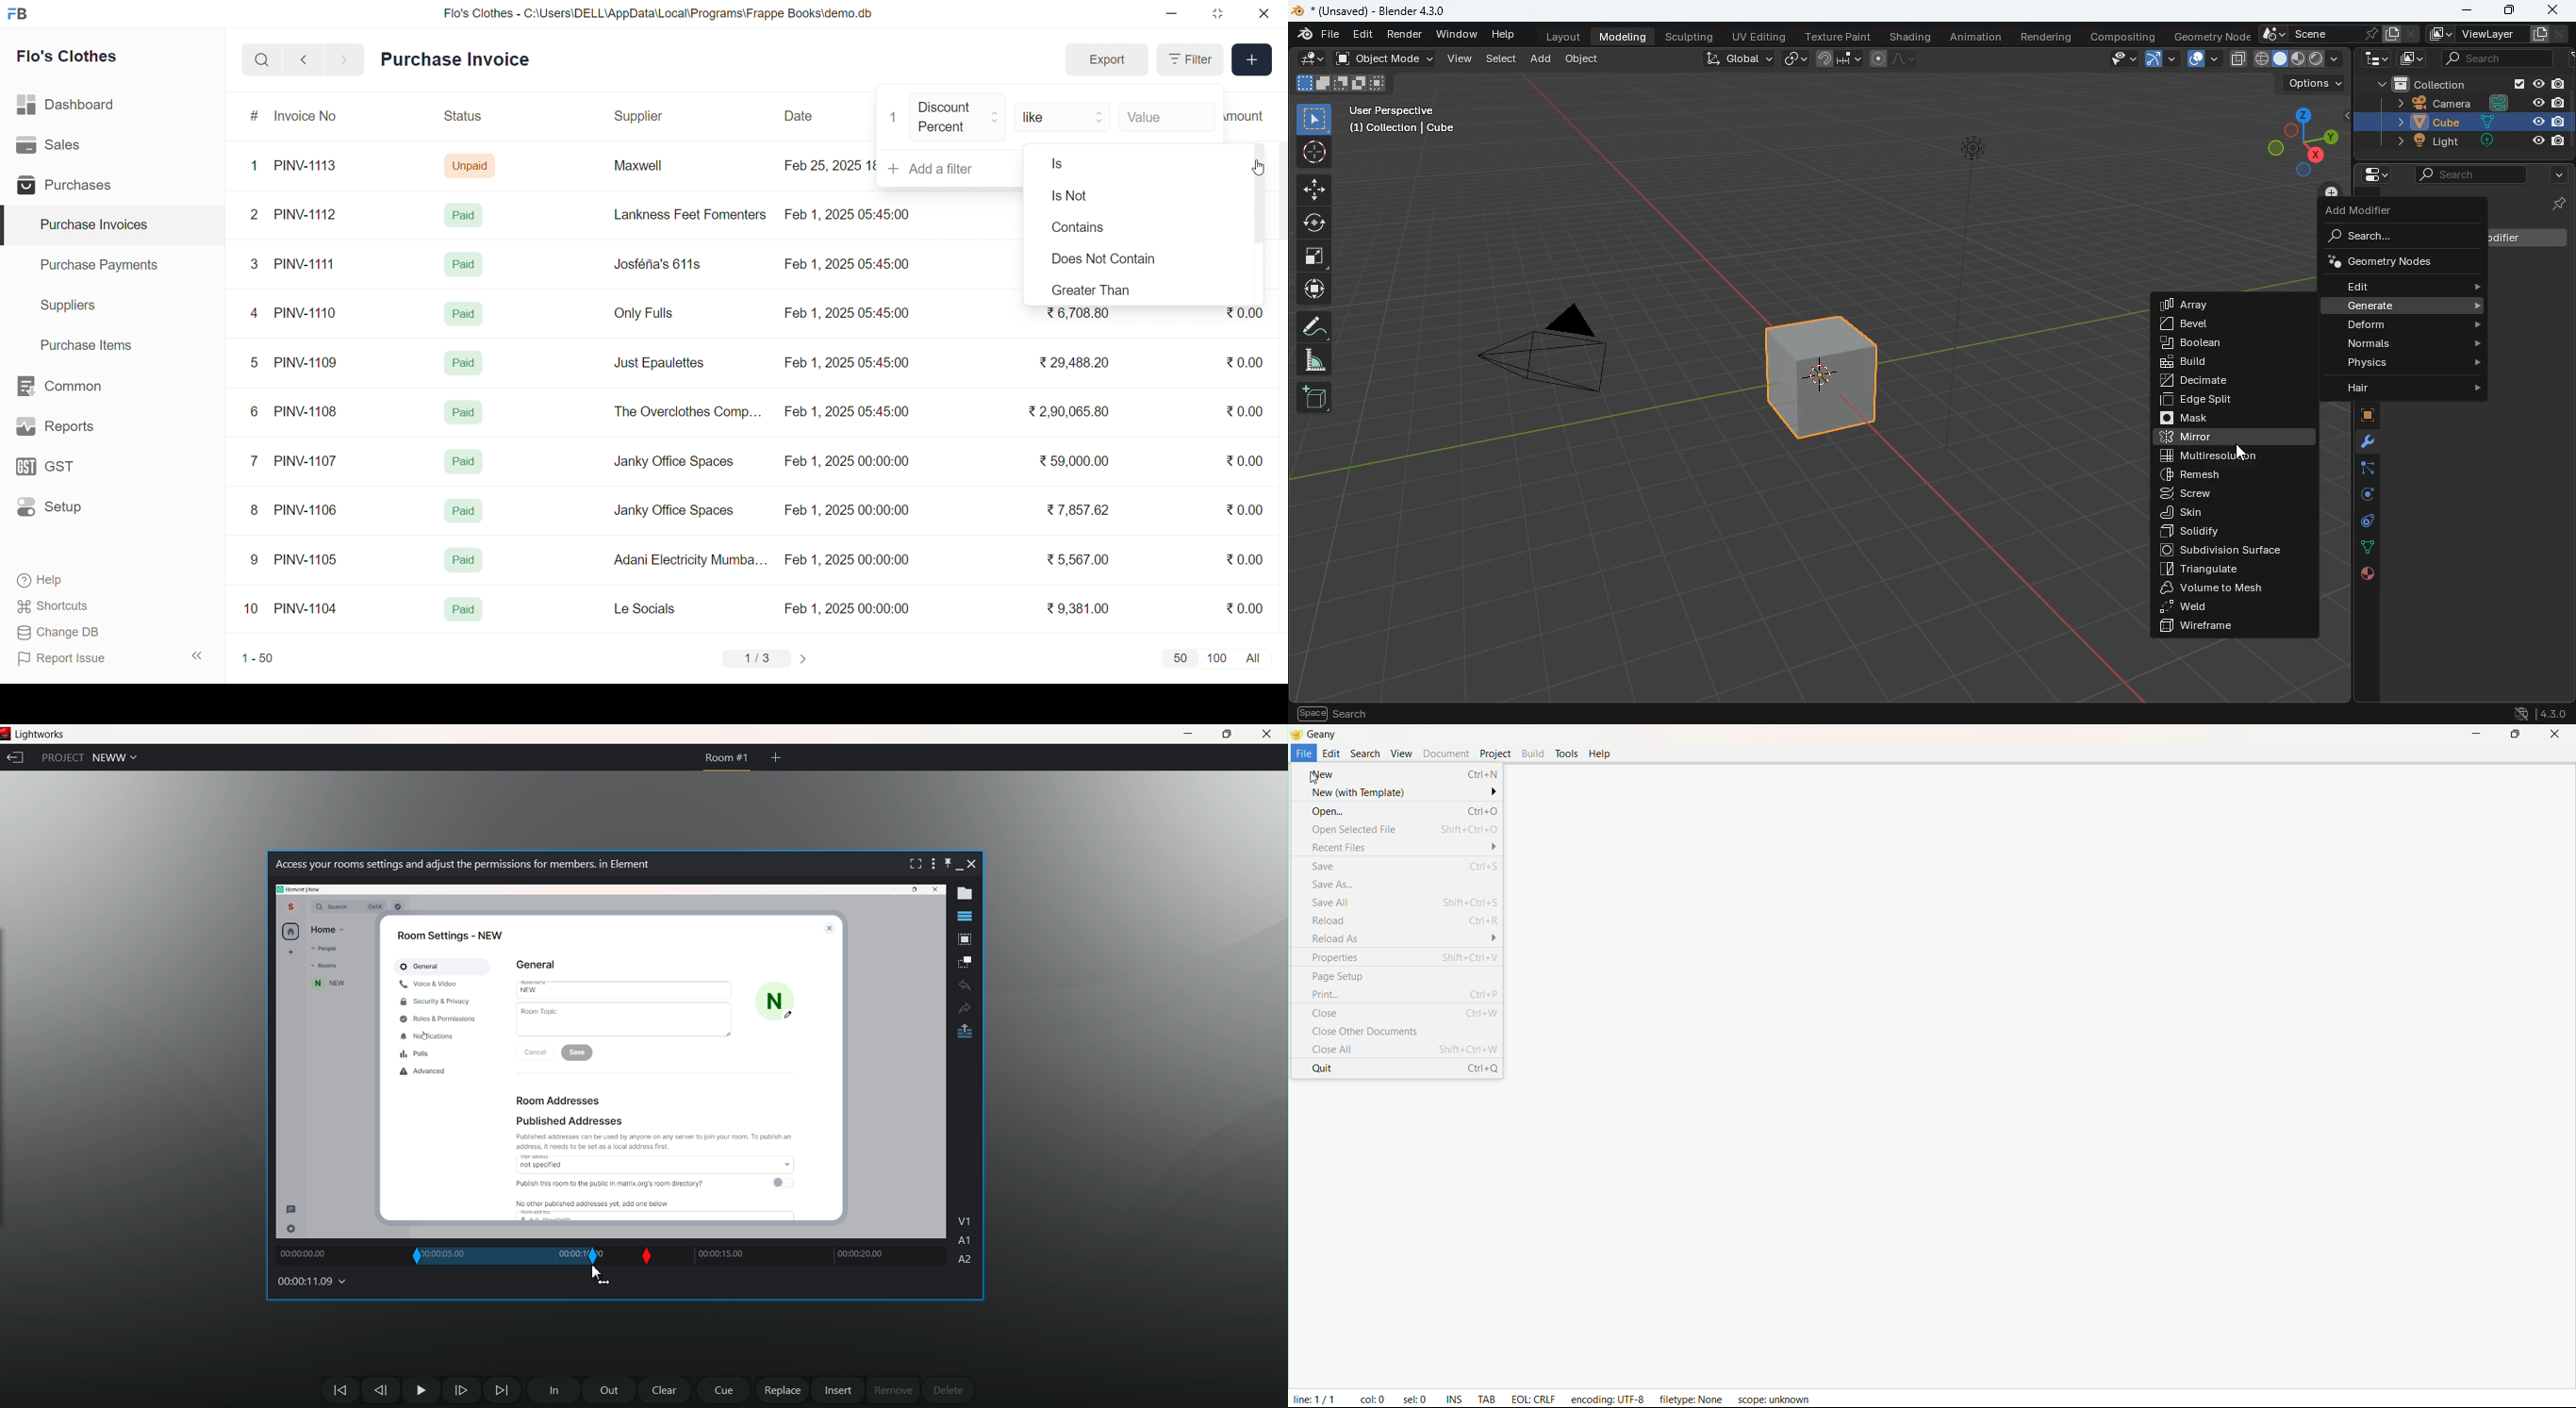 This screenshot has width=2576, height=1428. Describe the element at coordinates (289, 953) in the screenshot. I see `add new` at that location.